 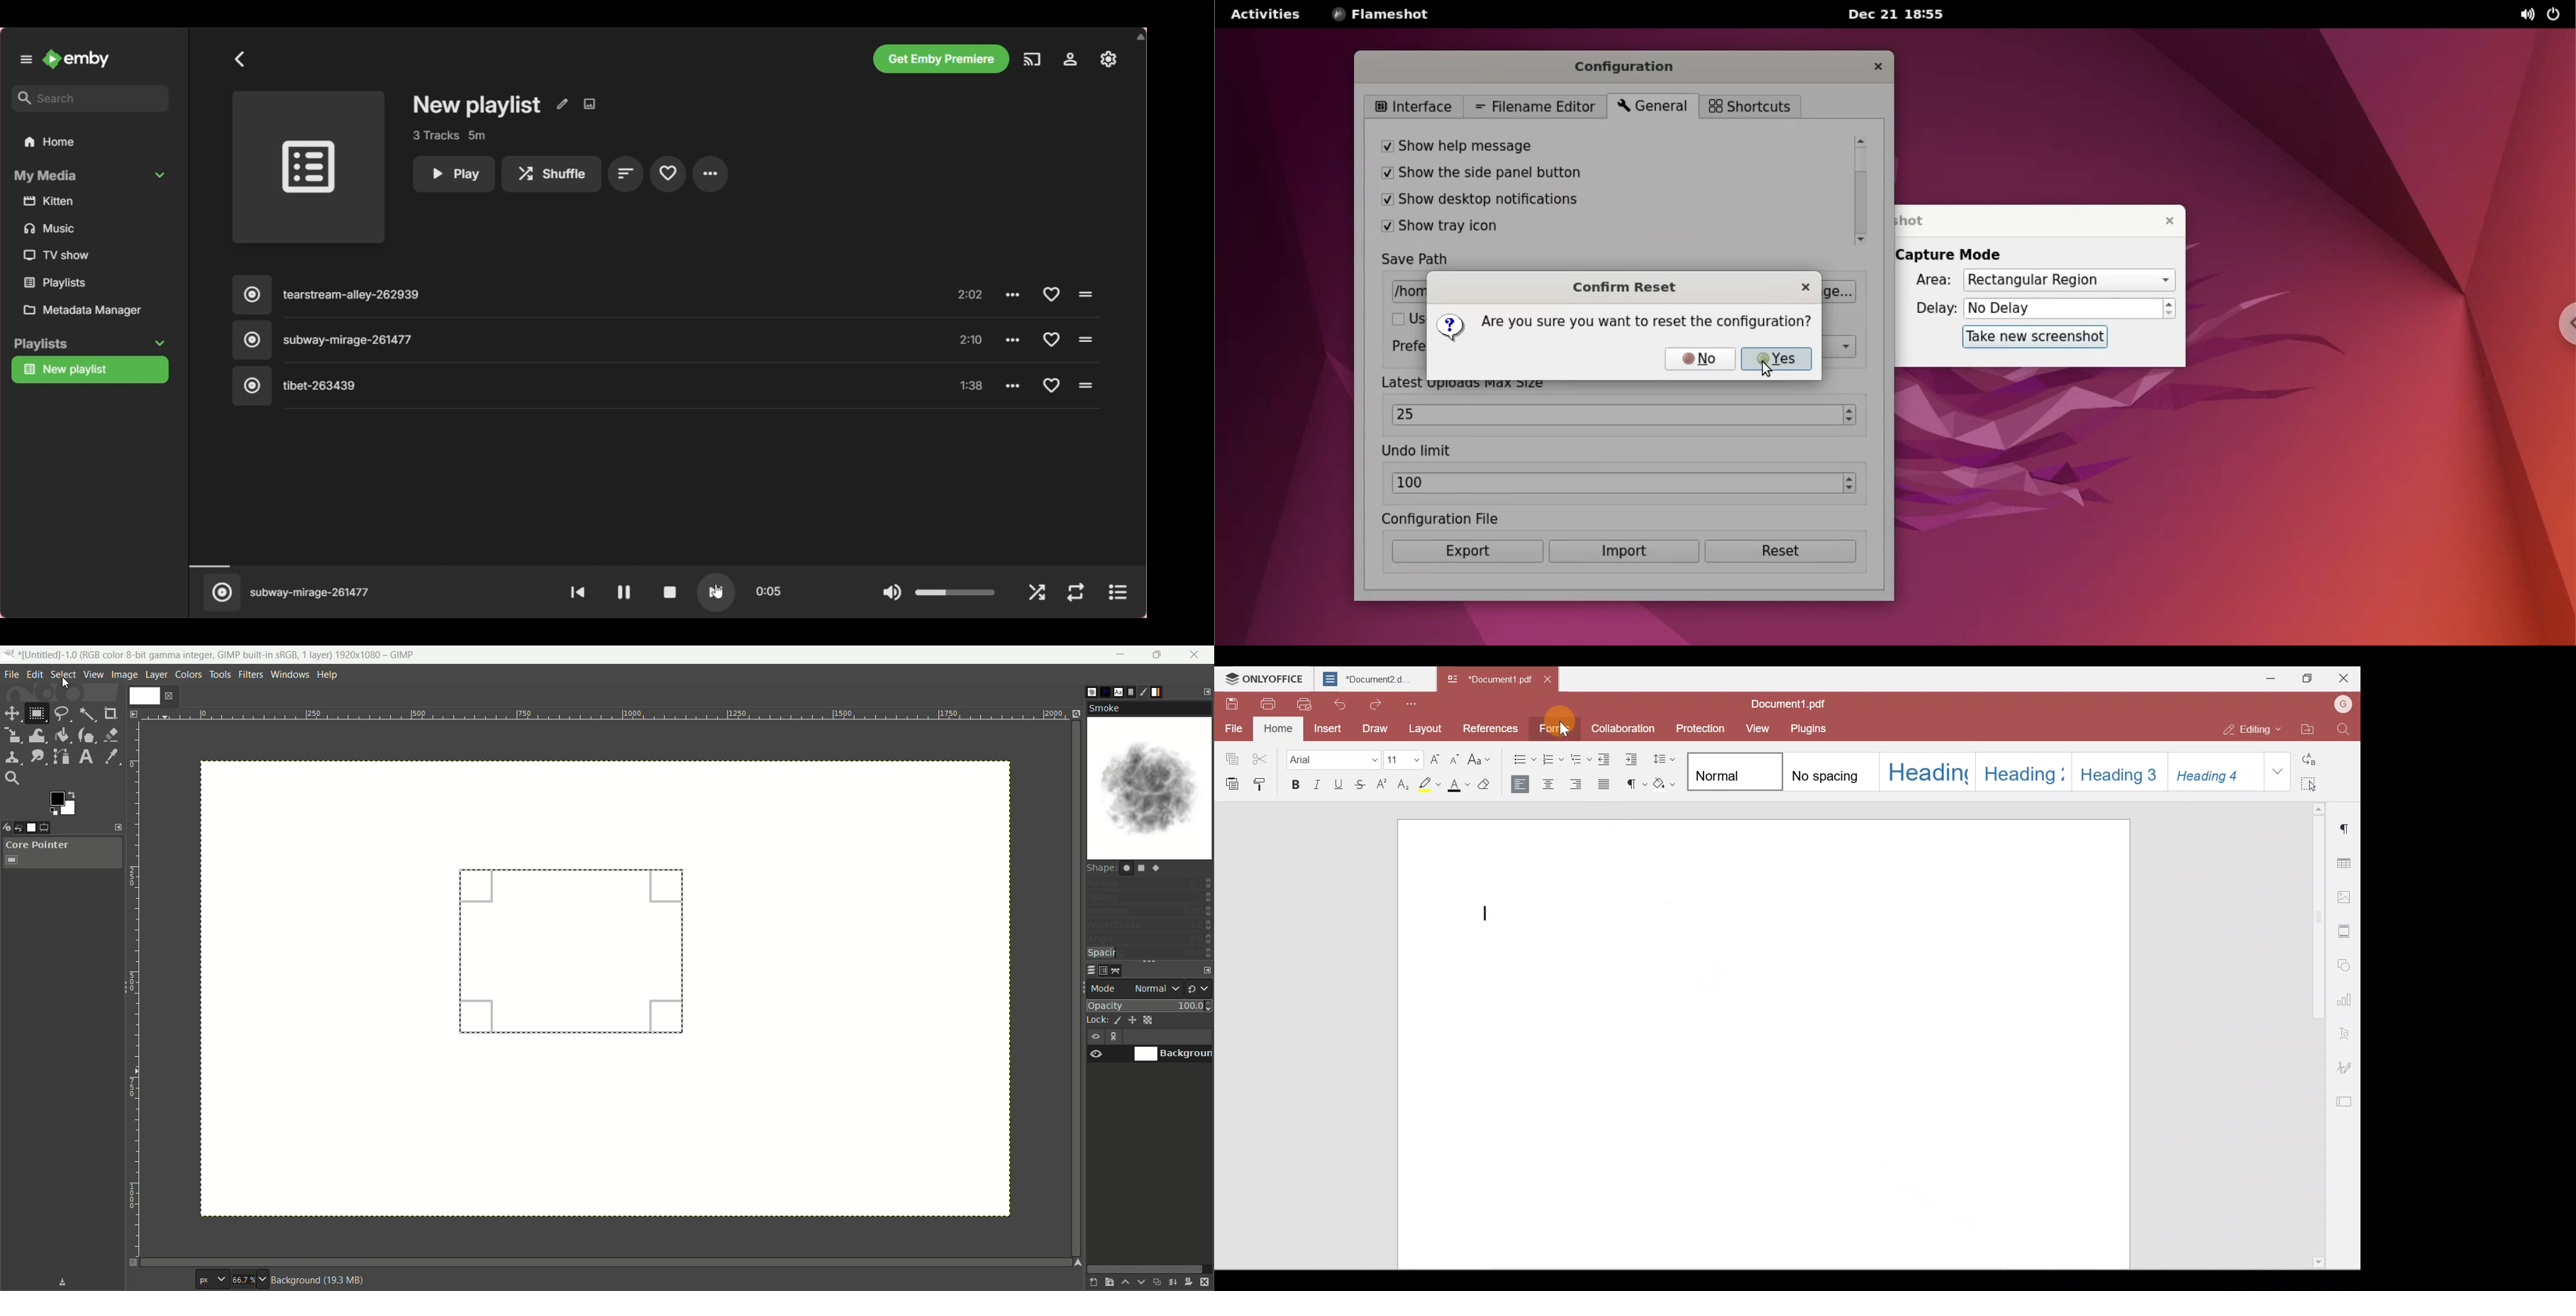 I want to click on Mute, so click(x=893, y=592).